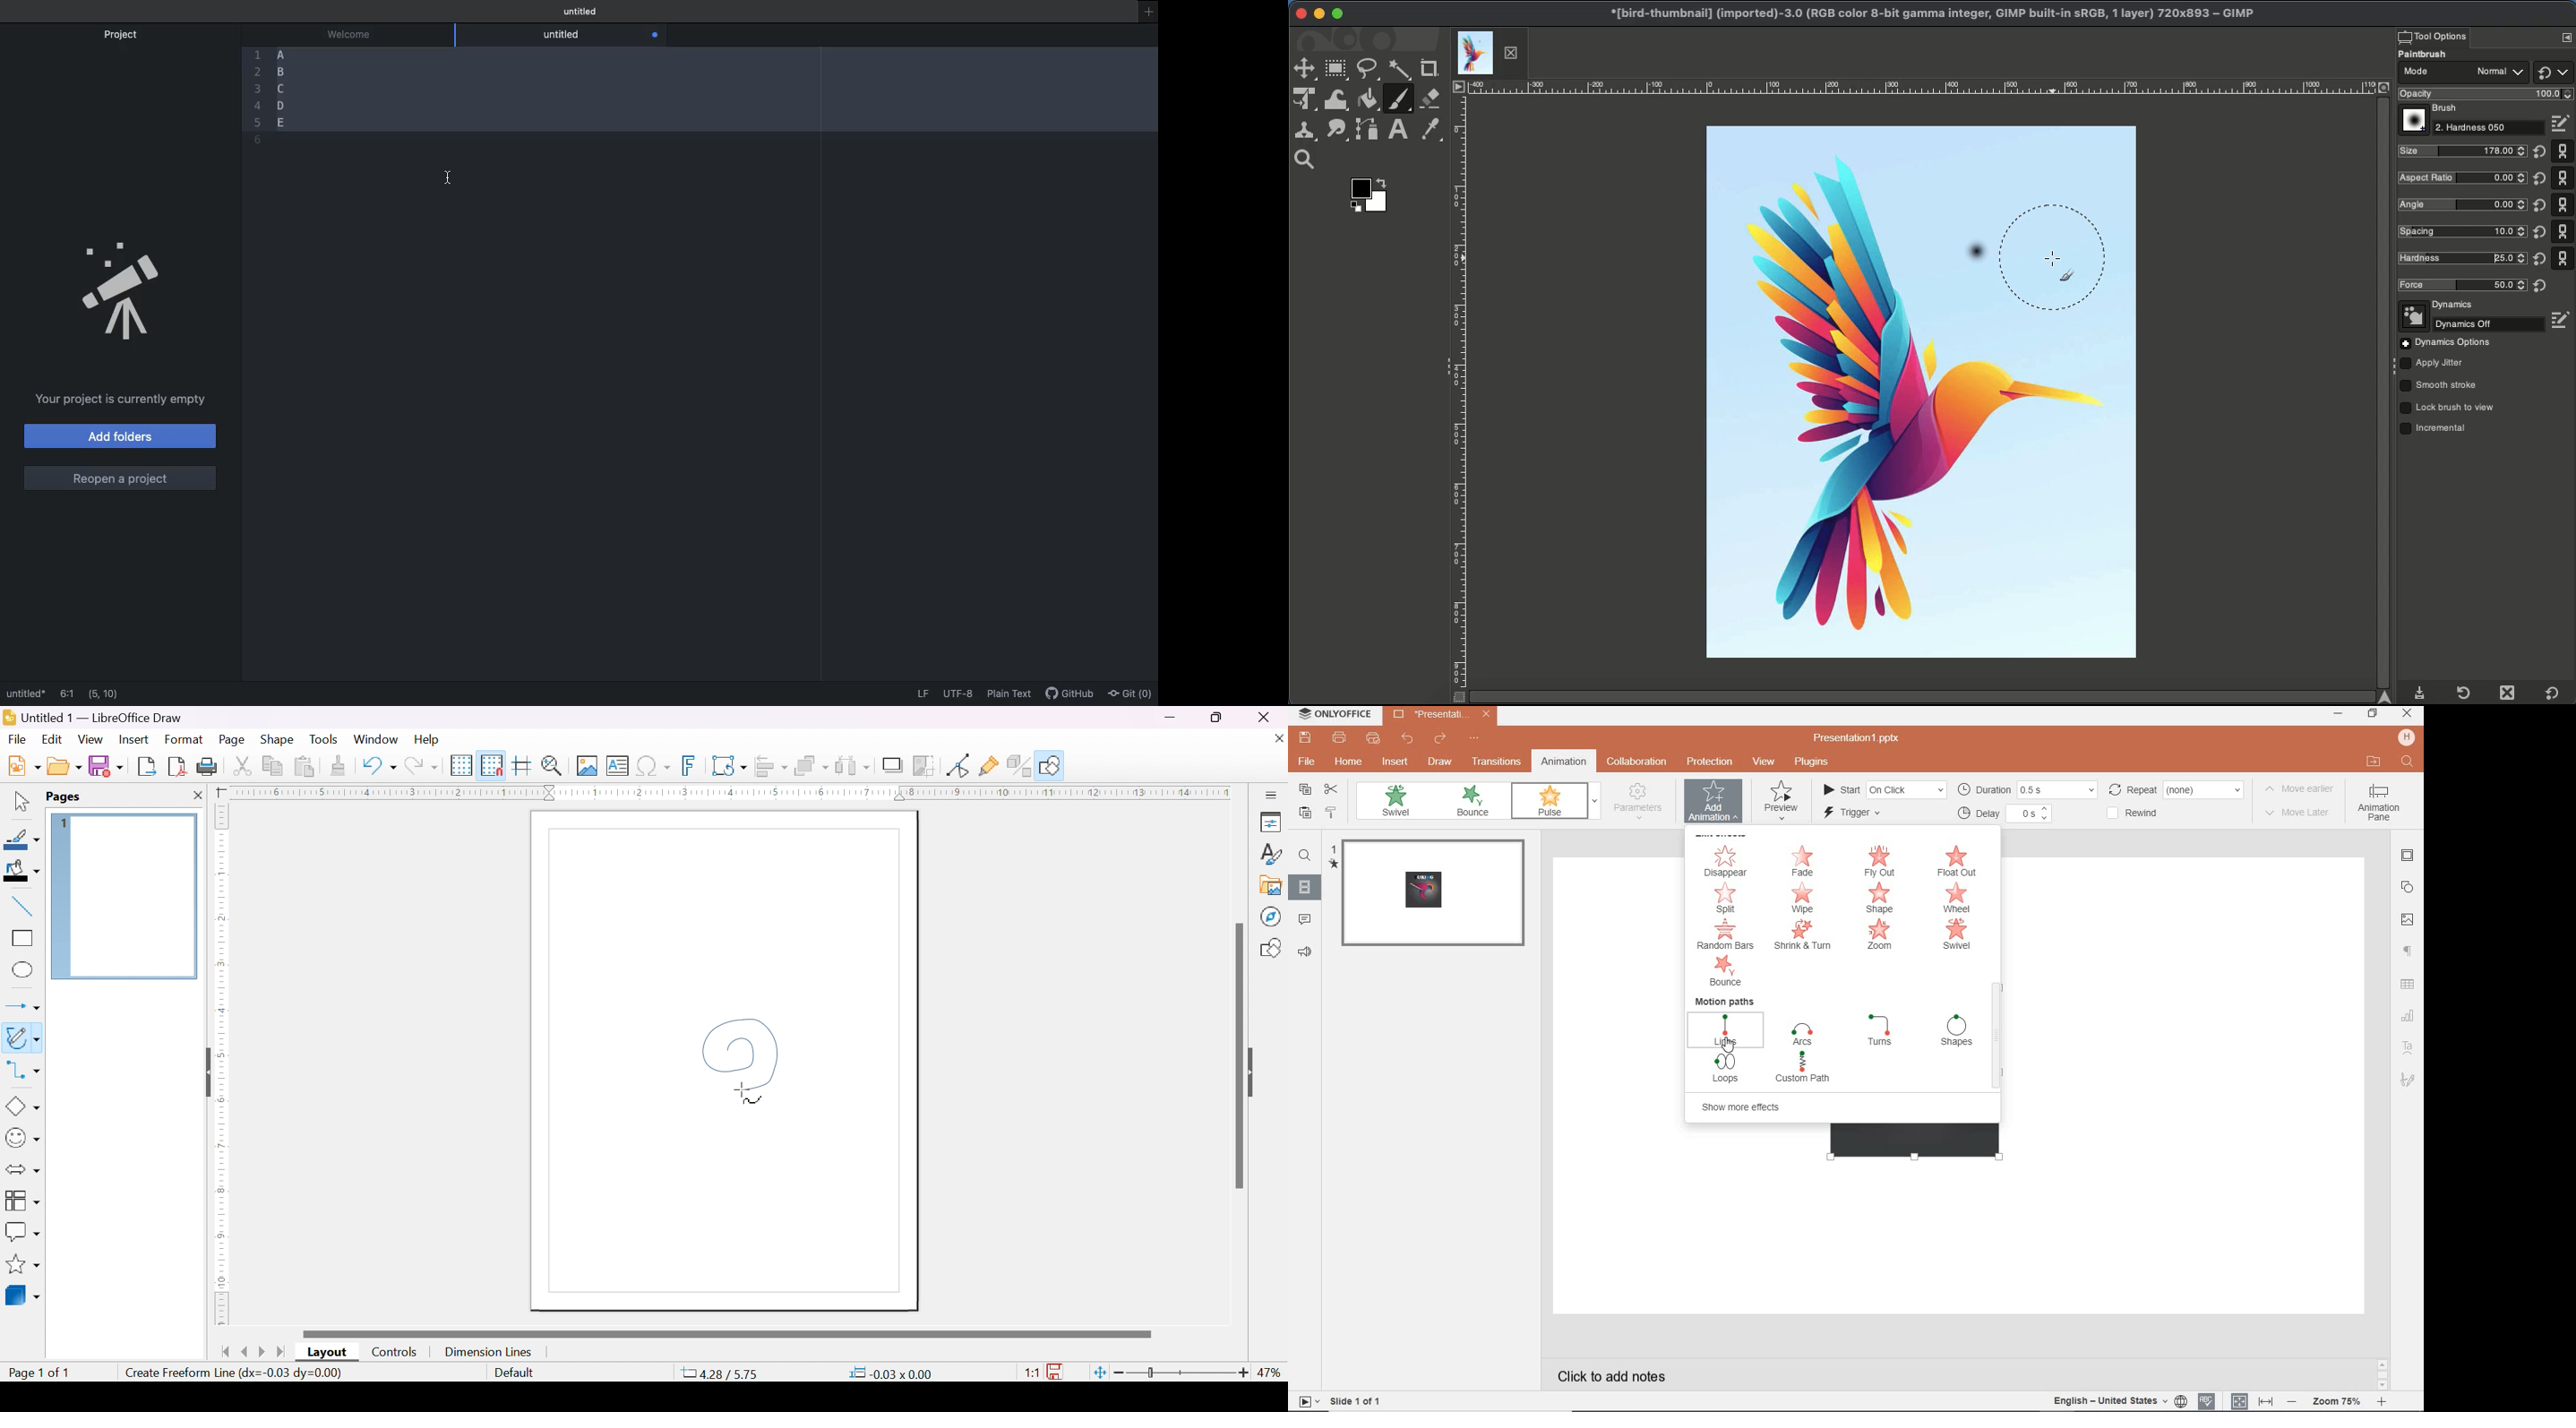 The width and height of the screenshot is (2576, 1428). What do you see at coordinates (566, 35) in the screenshot?
I see `untitled` at bounding box center [566, 35].